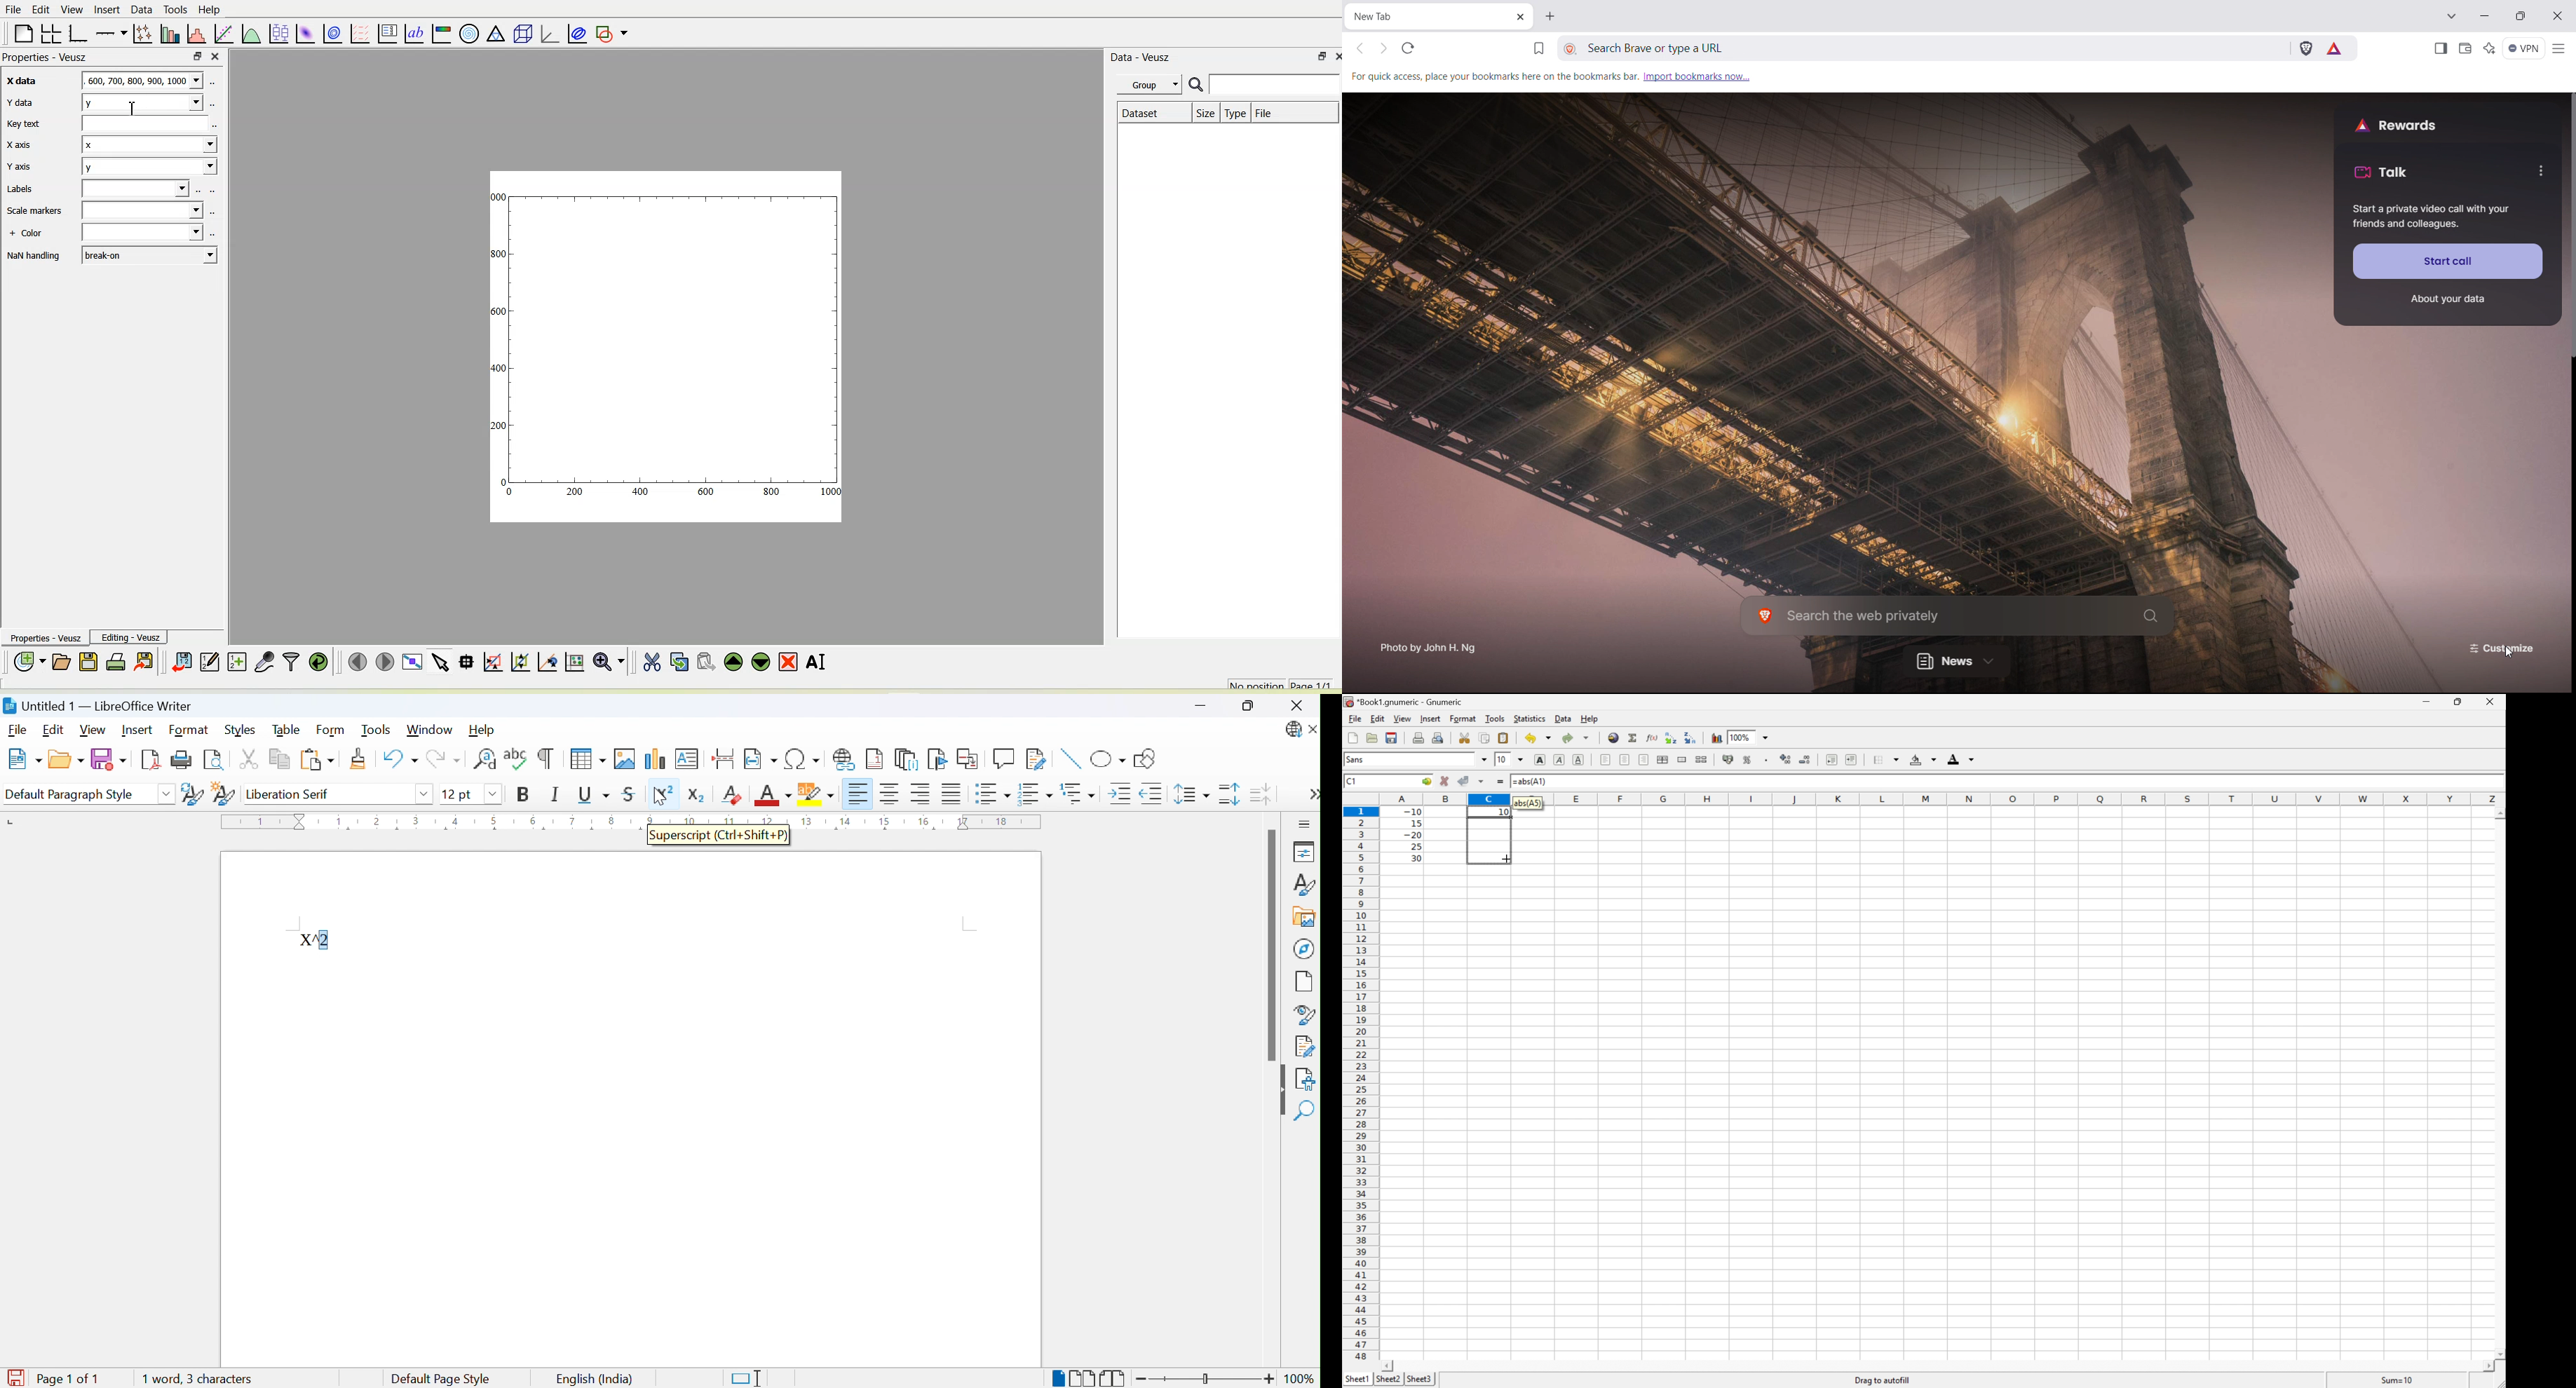 The image size is (2576, 1400). Describe the element at coordinates (1084, 1378) in the screenshot. I see `Multiple-page view` at that location.